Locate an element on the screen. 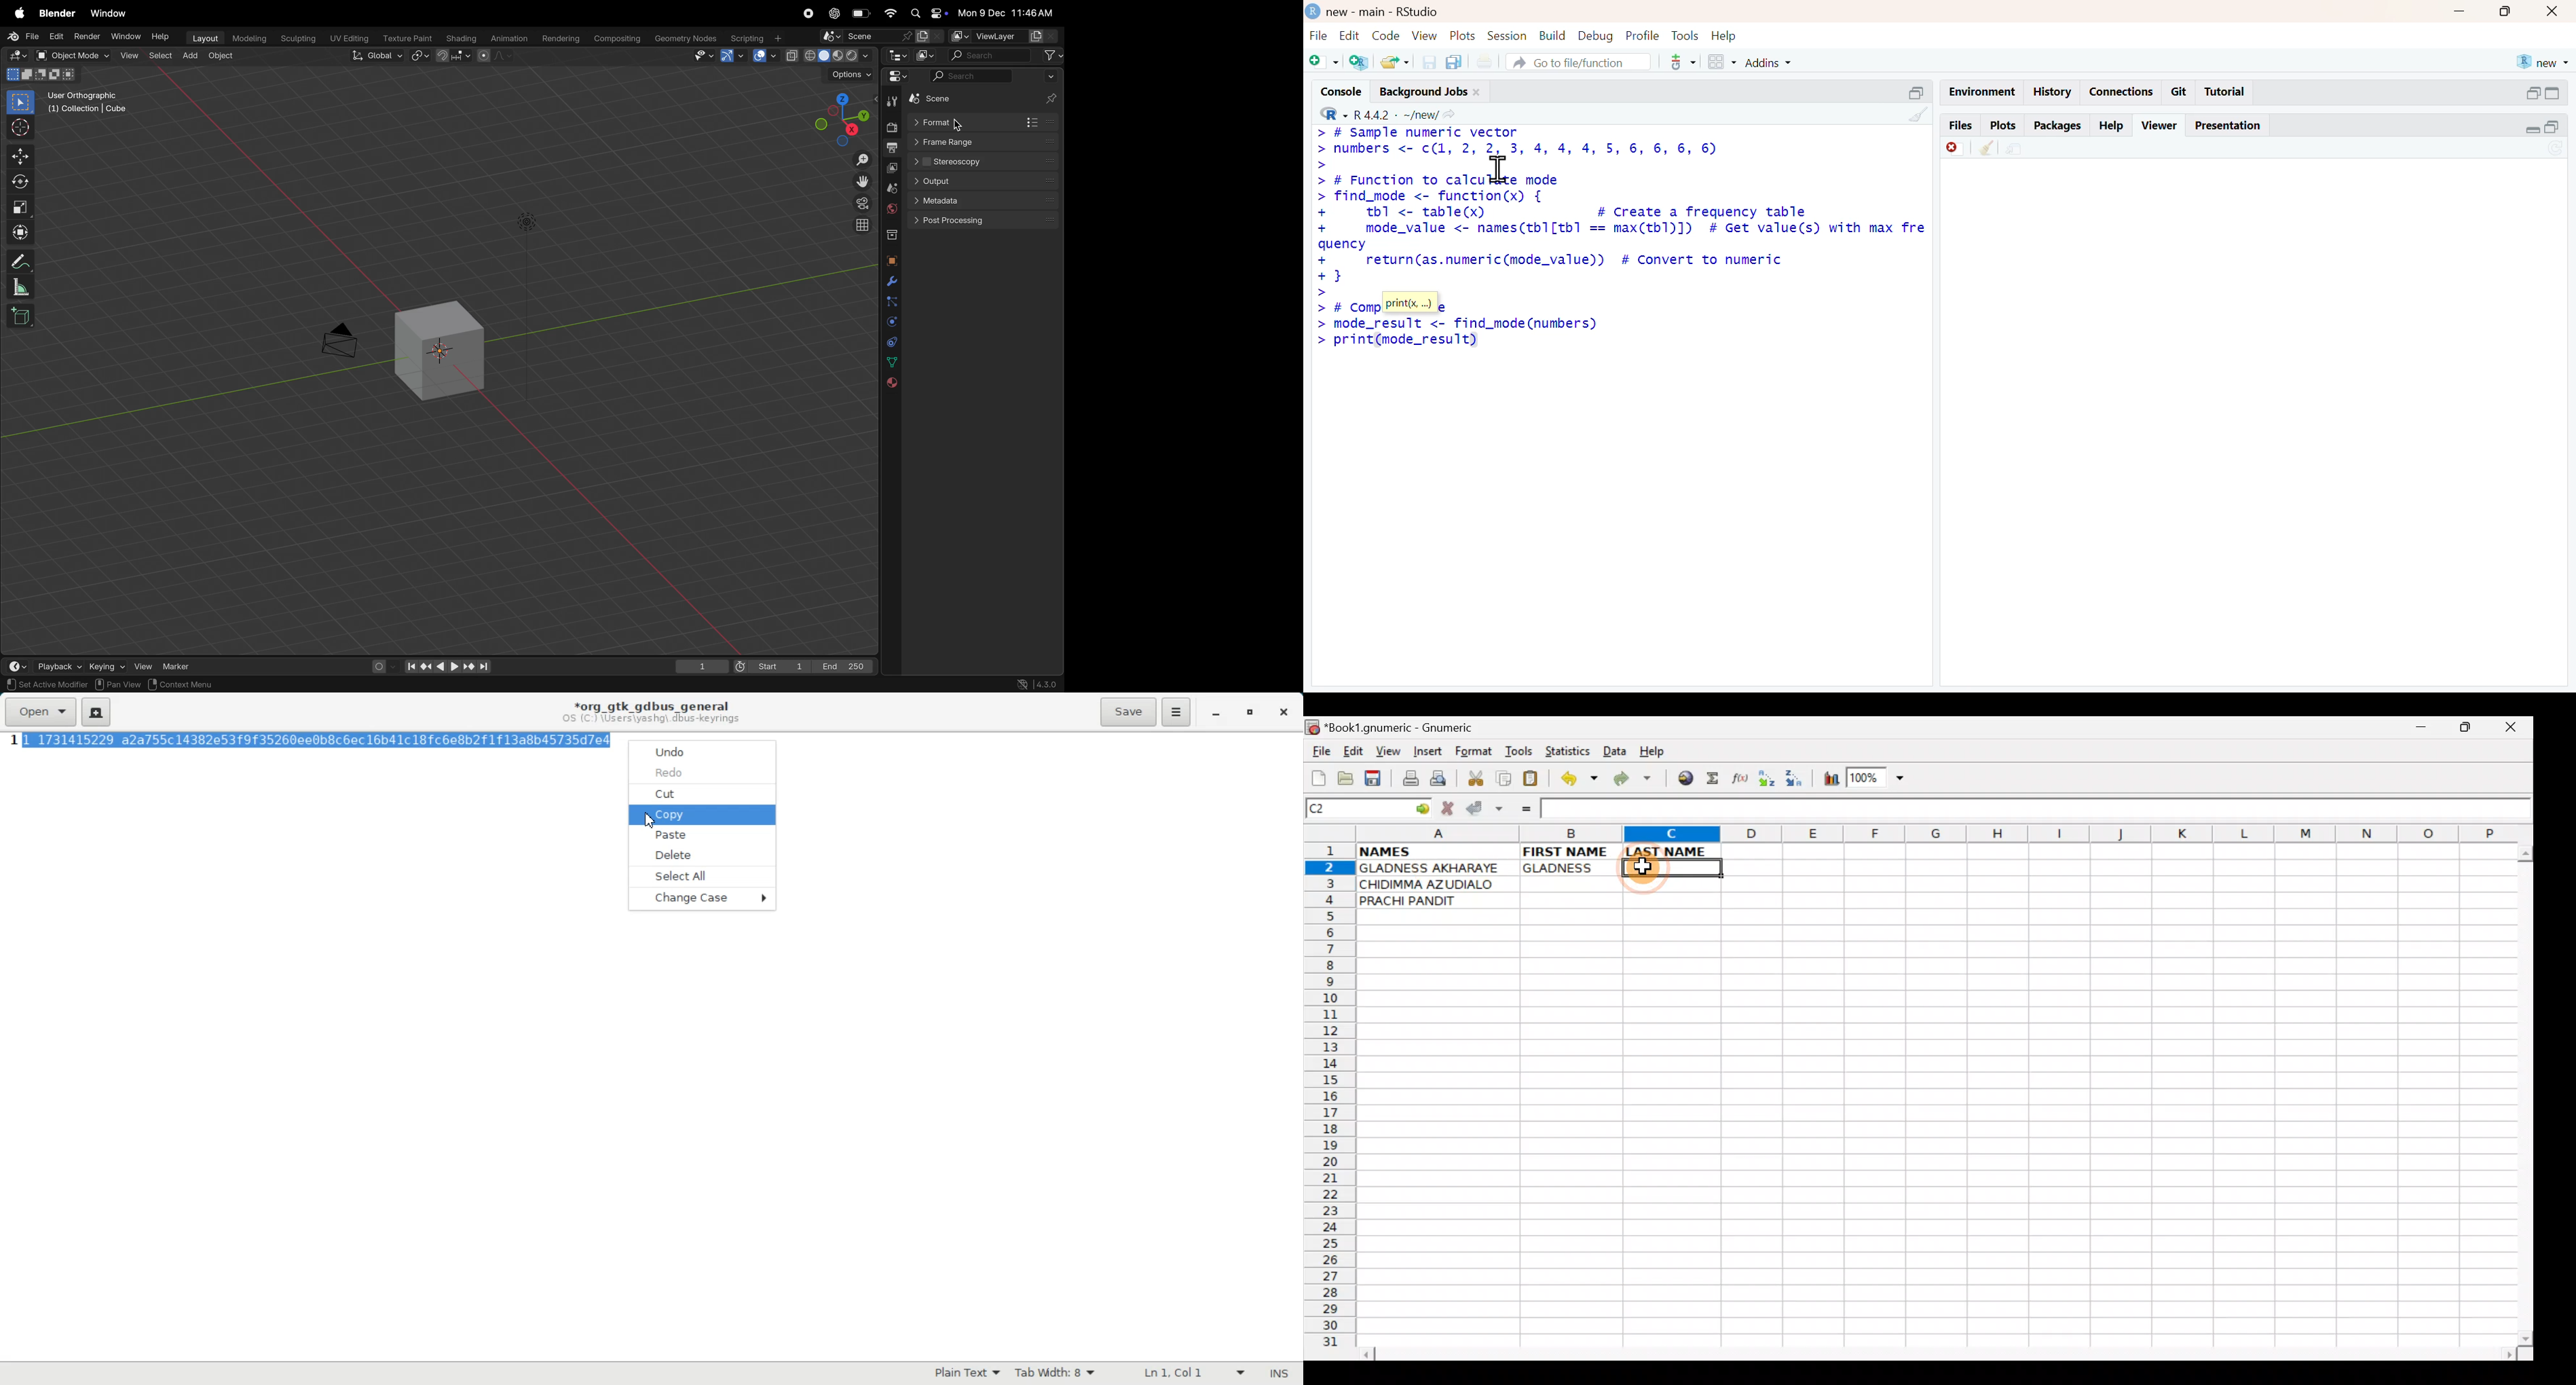  tool is located at coordinates (893, 102).